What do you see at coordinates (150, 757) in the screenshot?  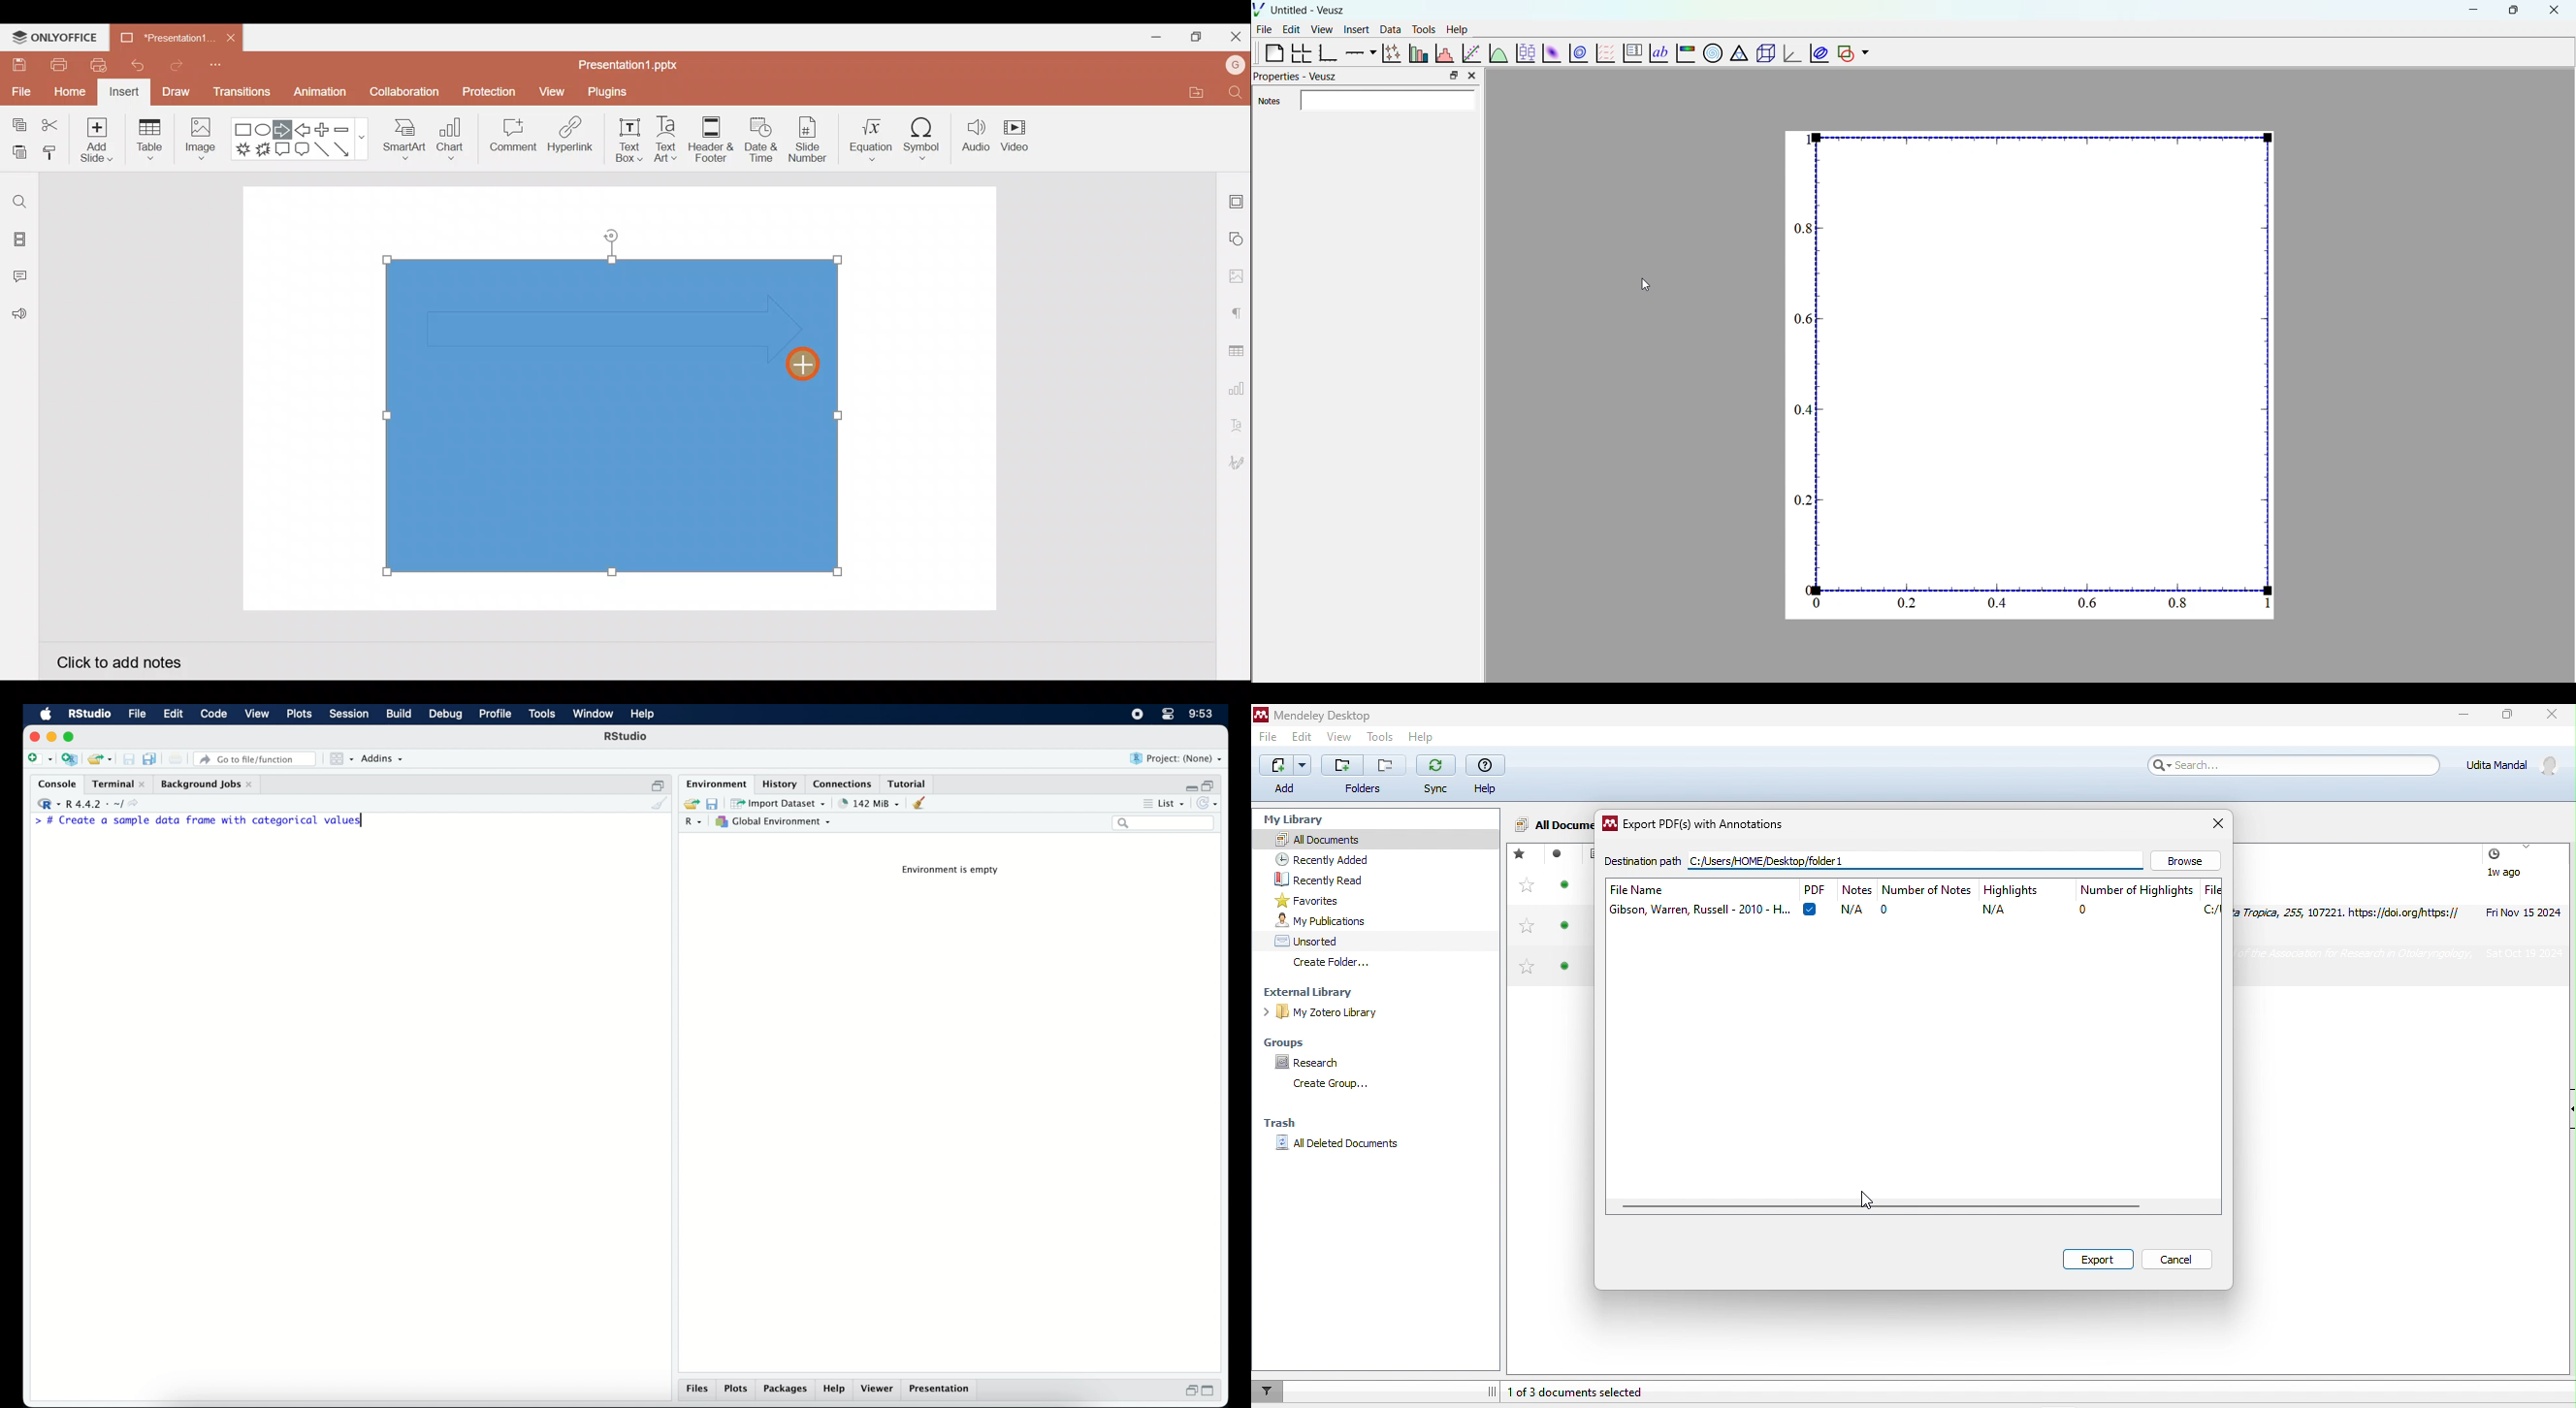 I see `save all open documents` at bounding box center [150, 757].